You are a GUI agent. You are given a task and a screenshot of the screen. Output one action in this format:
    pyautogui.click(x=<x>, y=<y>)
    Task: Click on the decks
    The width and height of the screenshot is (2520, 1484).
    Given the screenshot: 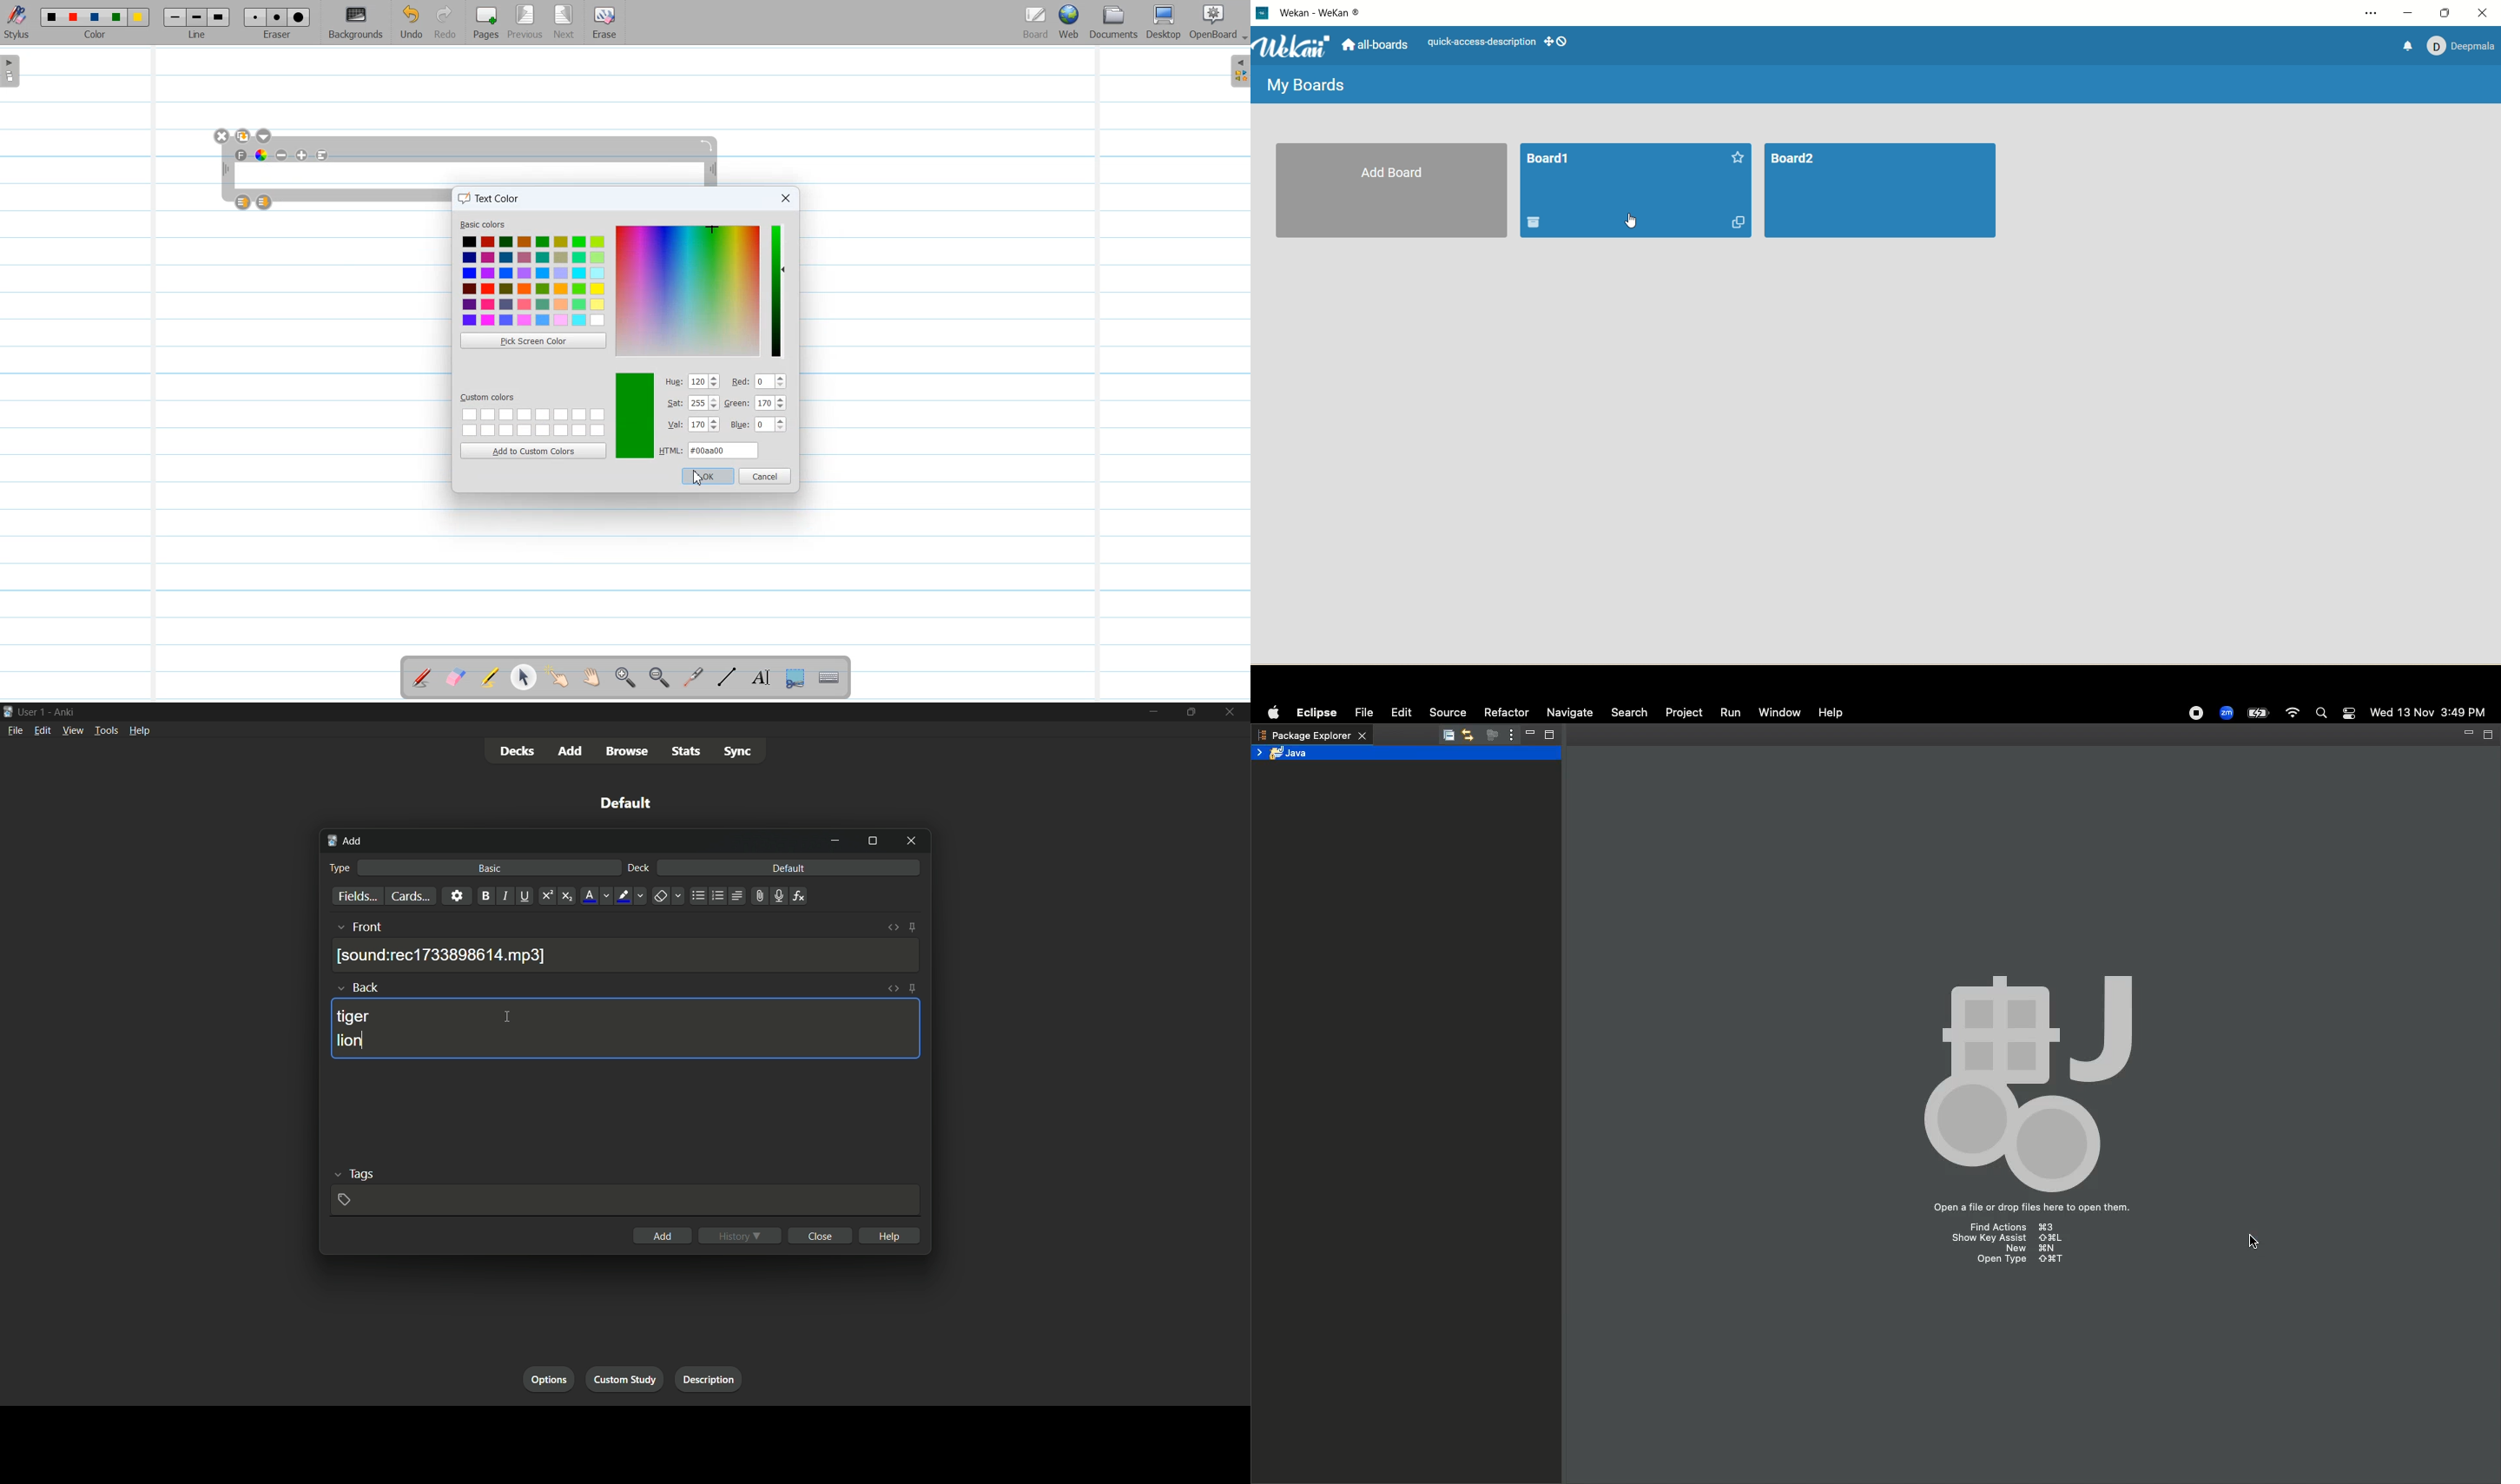 What is the action you would take?
    pyautogui.click(x=517, y=751)
    